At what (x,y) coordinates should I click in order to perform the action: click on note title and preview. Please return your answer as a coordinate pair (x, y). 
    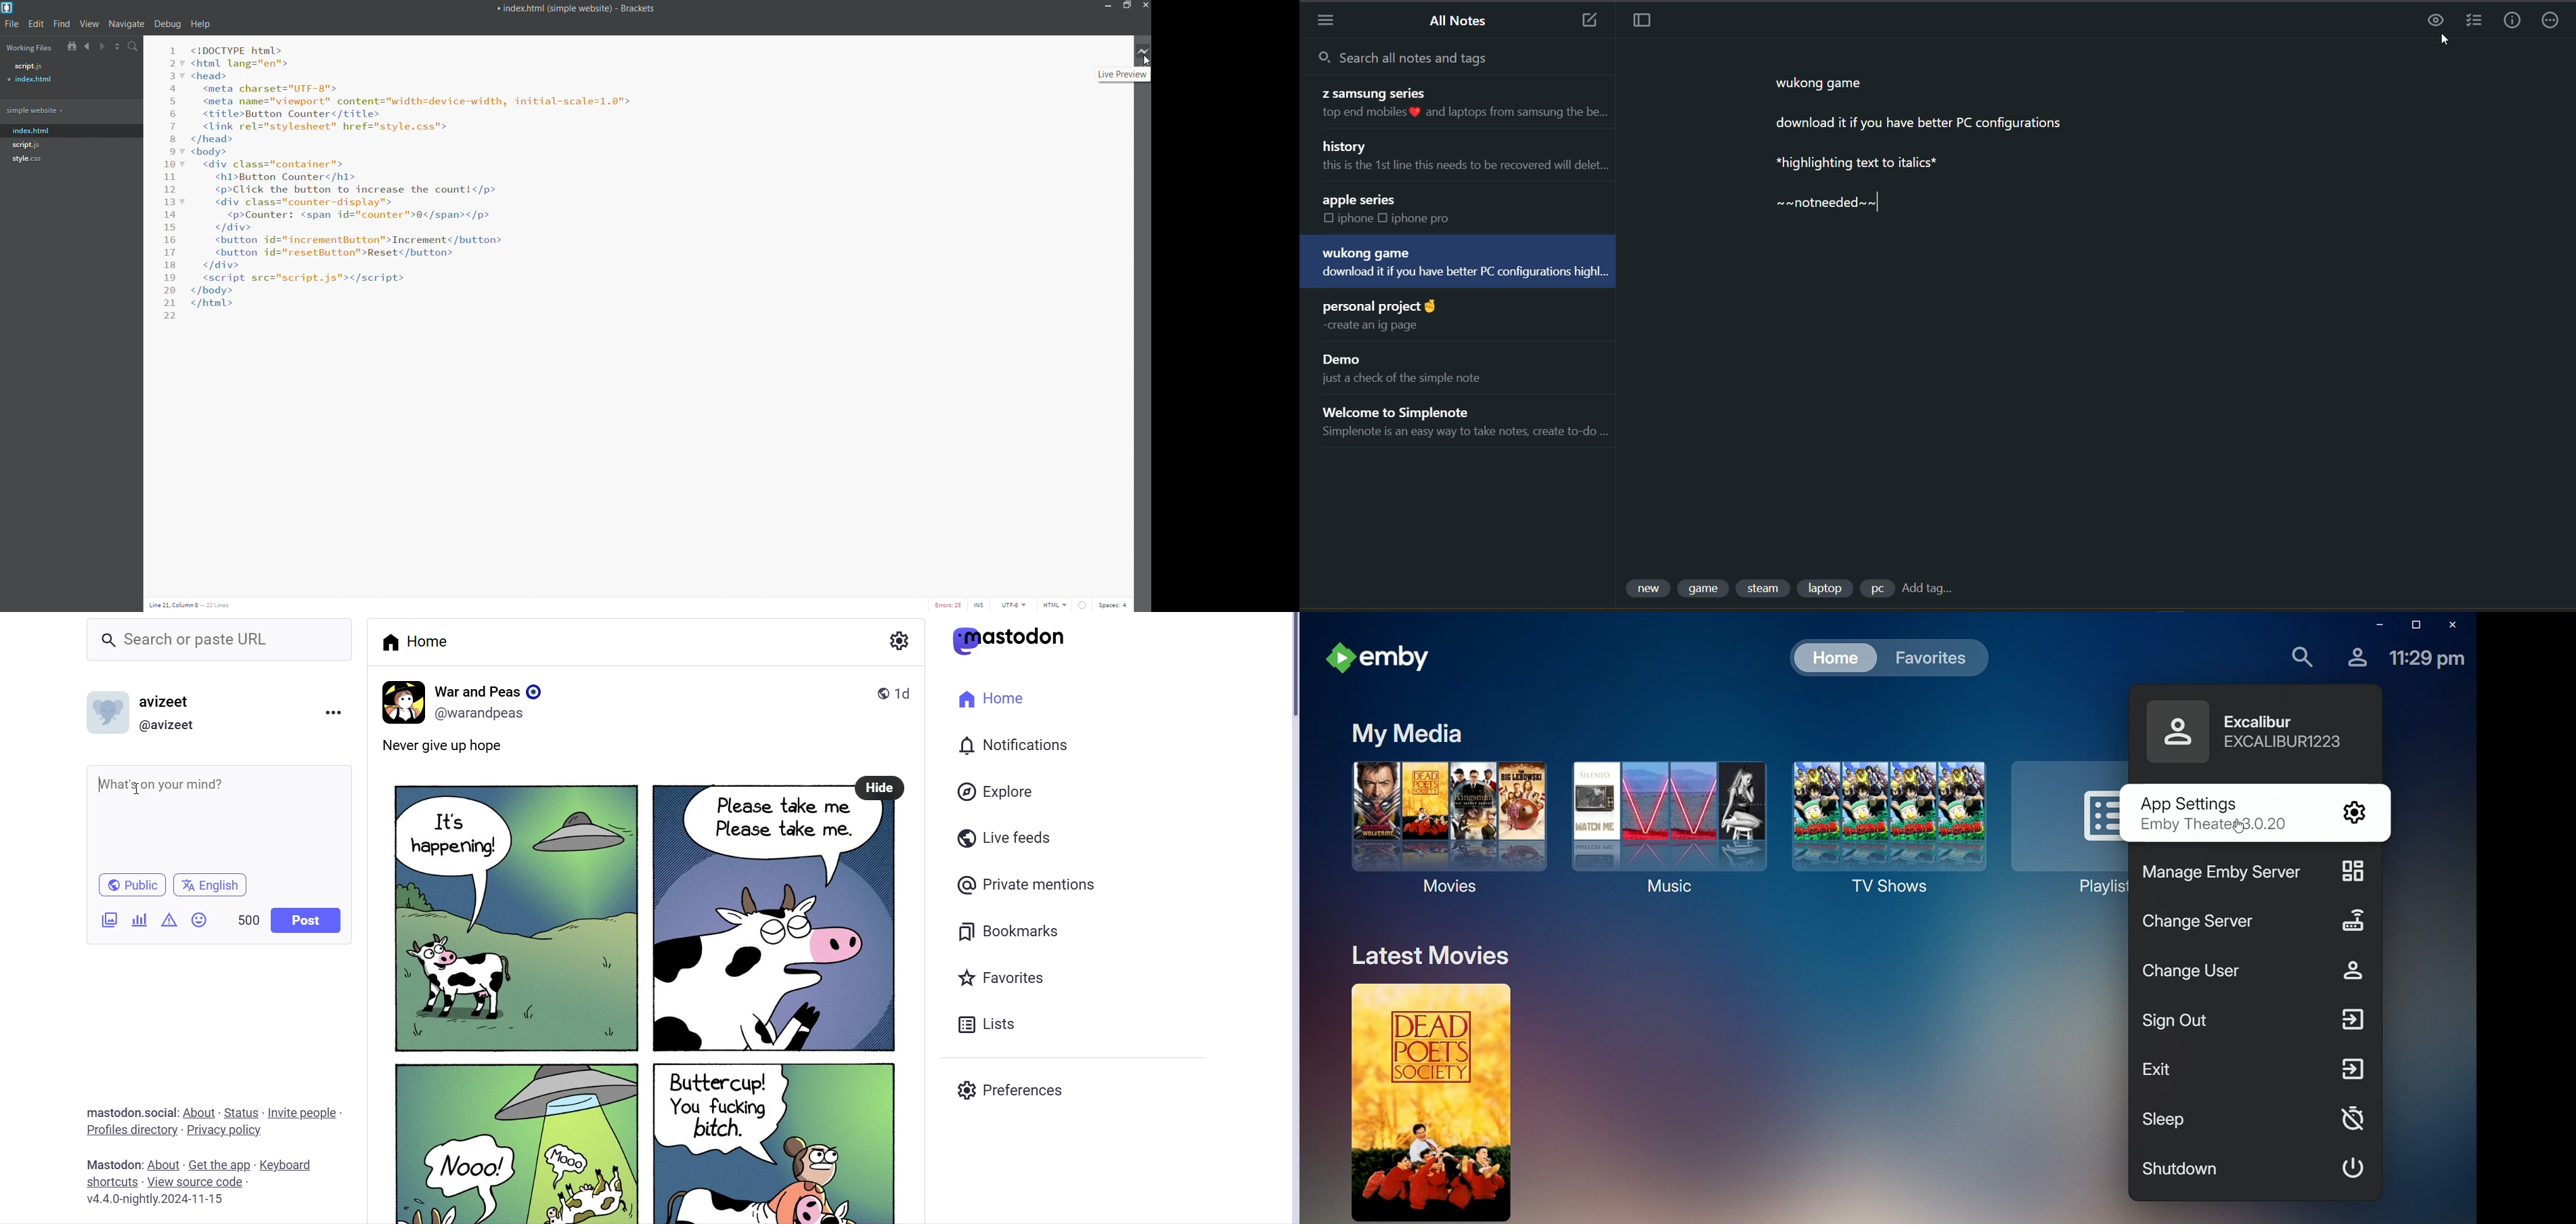
    Looking at the image, I should click on (1458, 104).